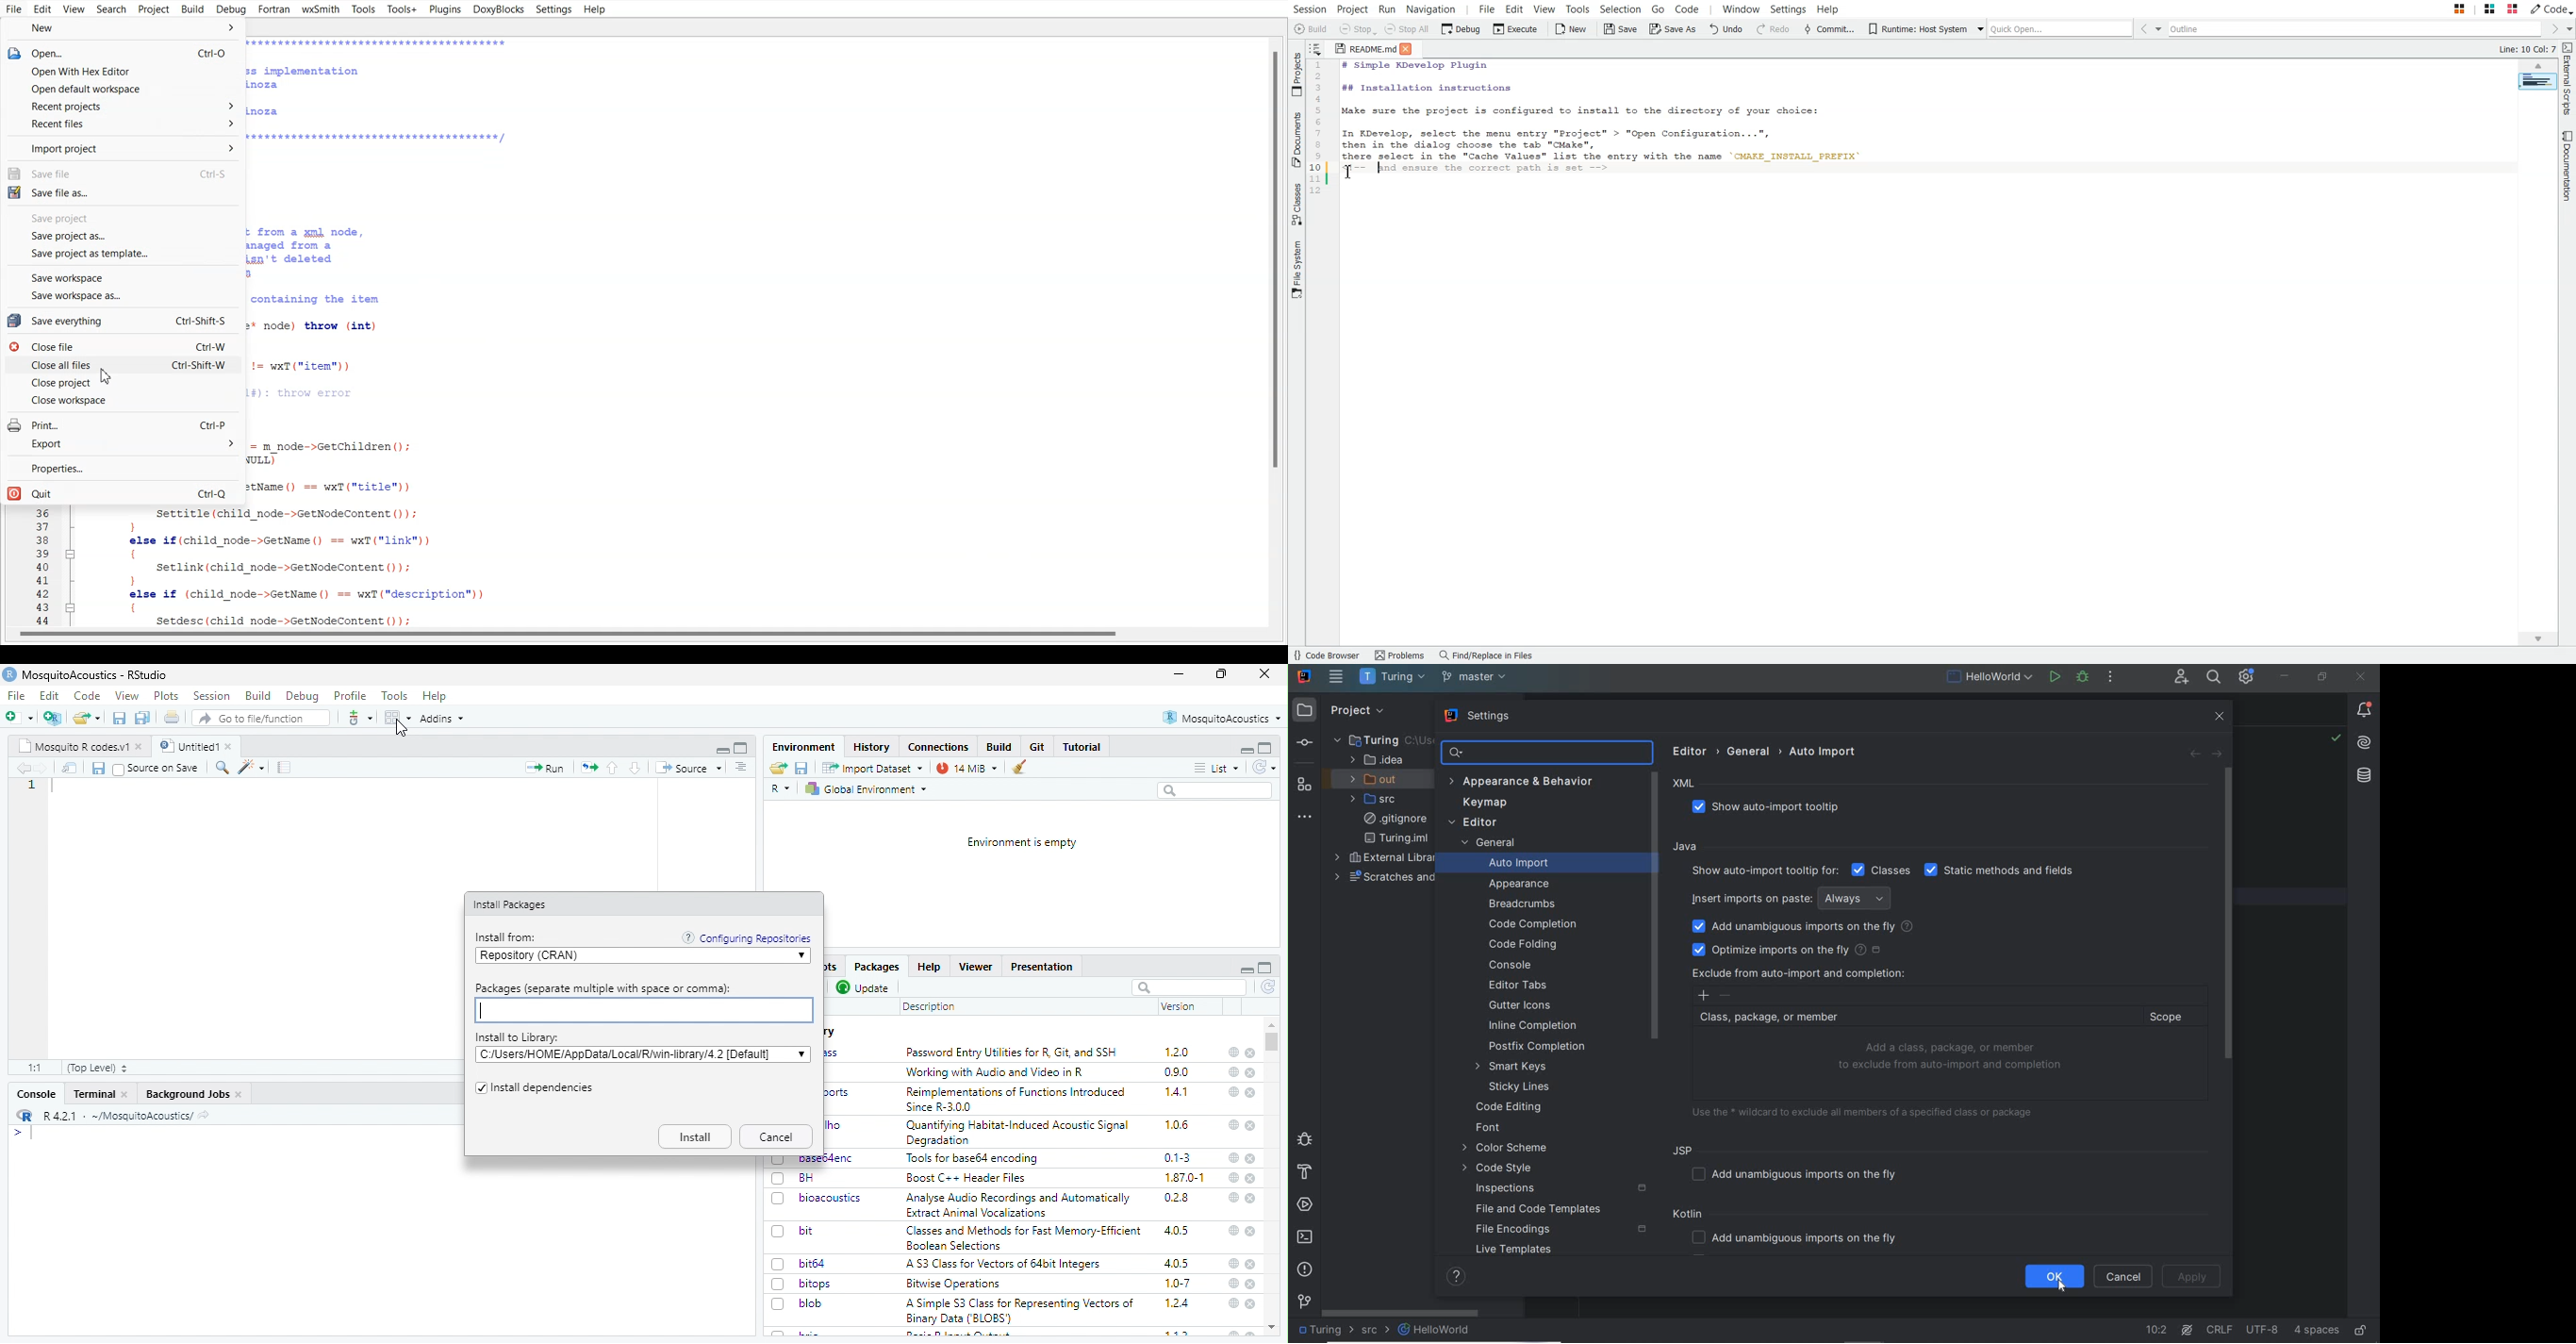  What do you see at coordinates (1479, 717) in the screenshot?
I see `SETTINGS` at bounding box center [1479, 717].